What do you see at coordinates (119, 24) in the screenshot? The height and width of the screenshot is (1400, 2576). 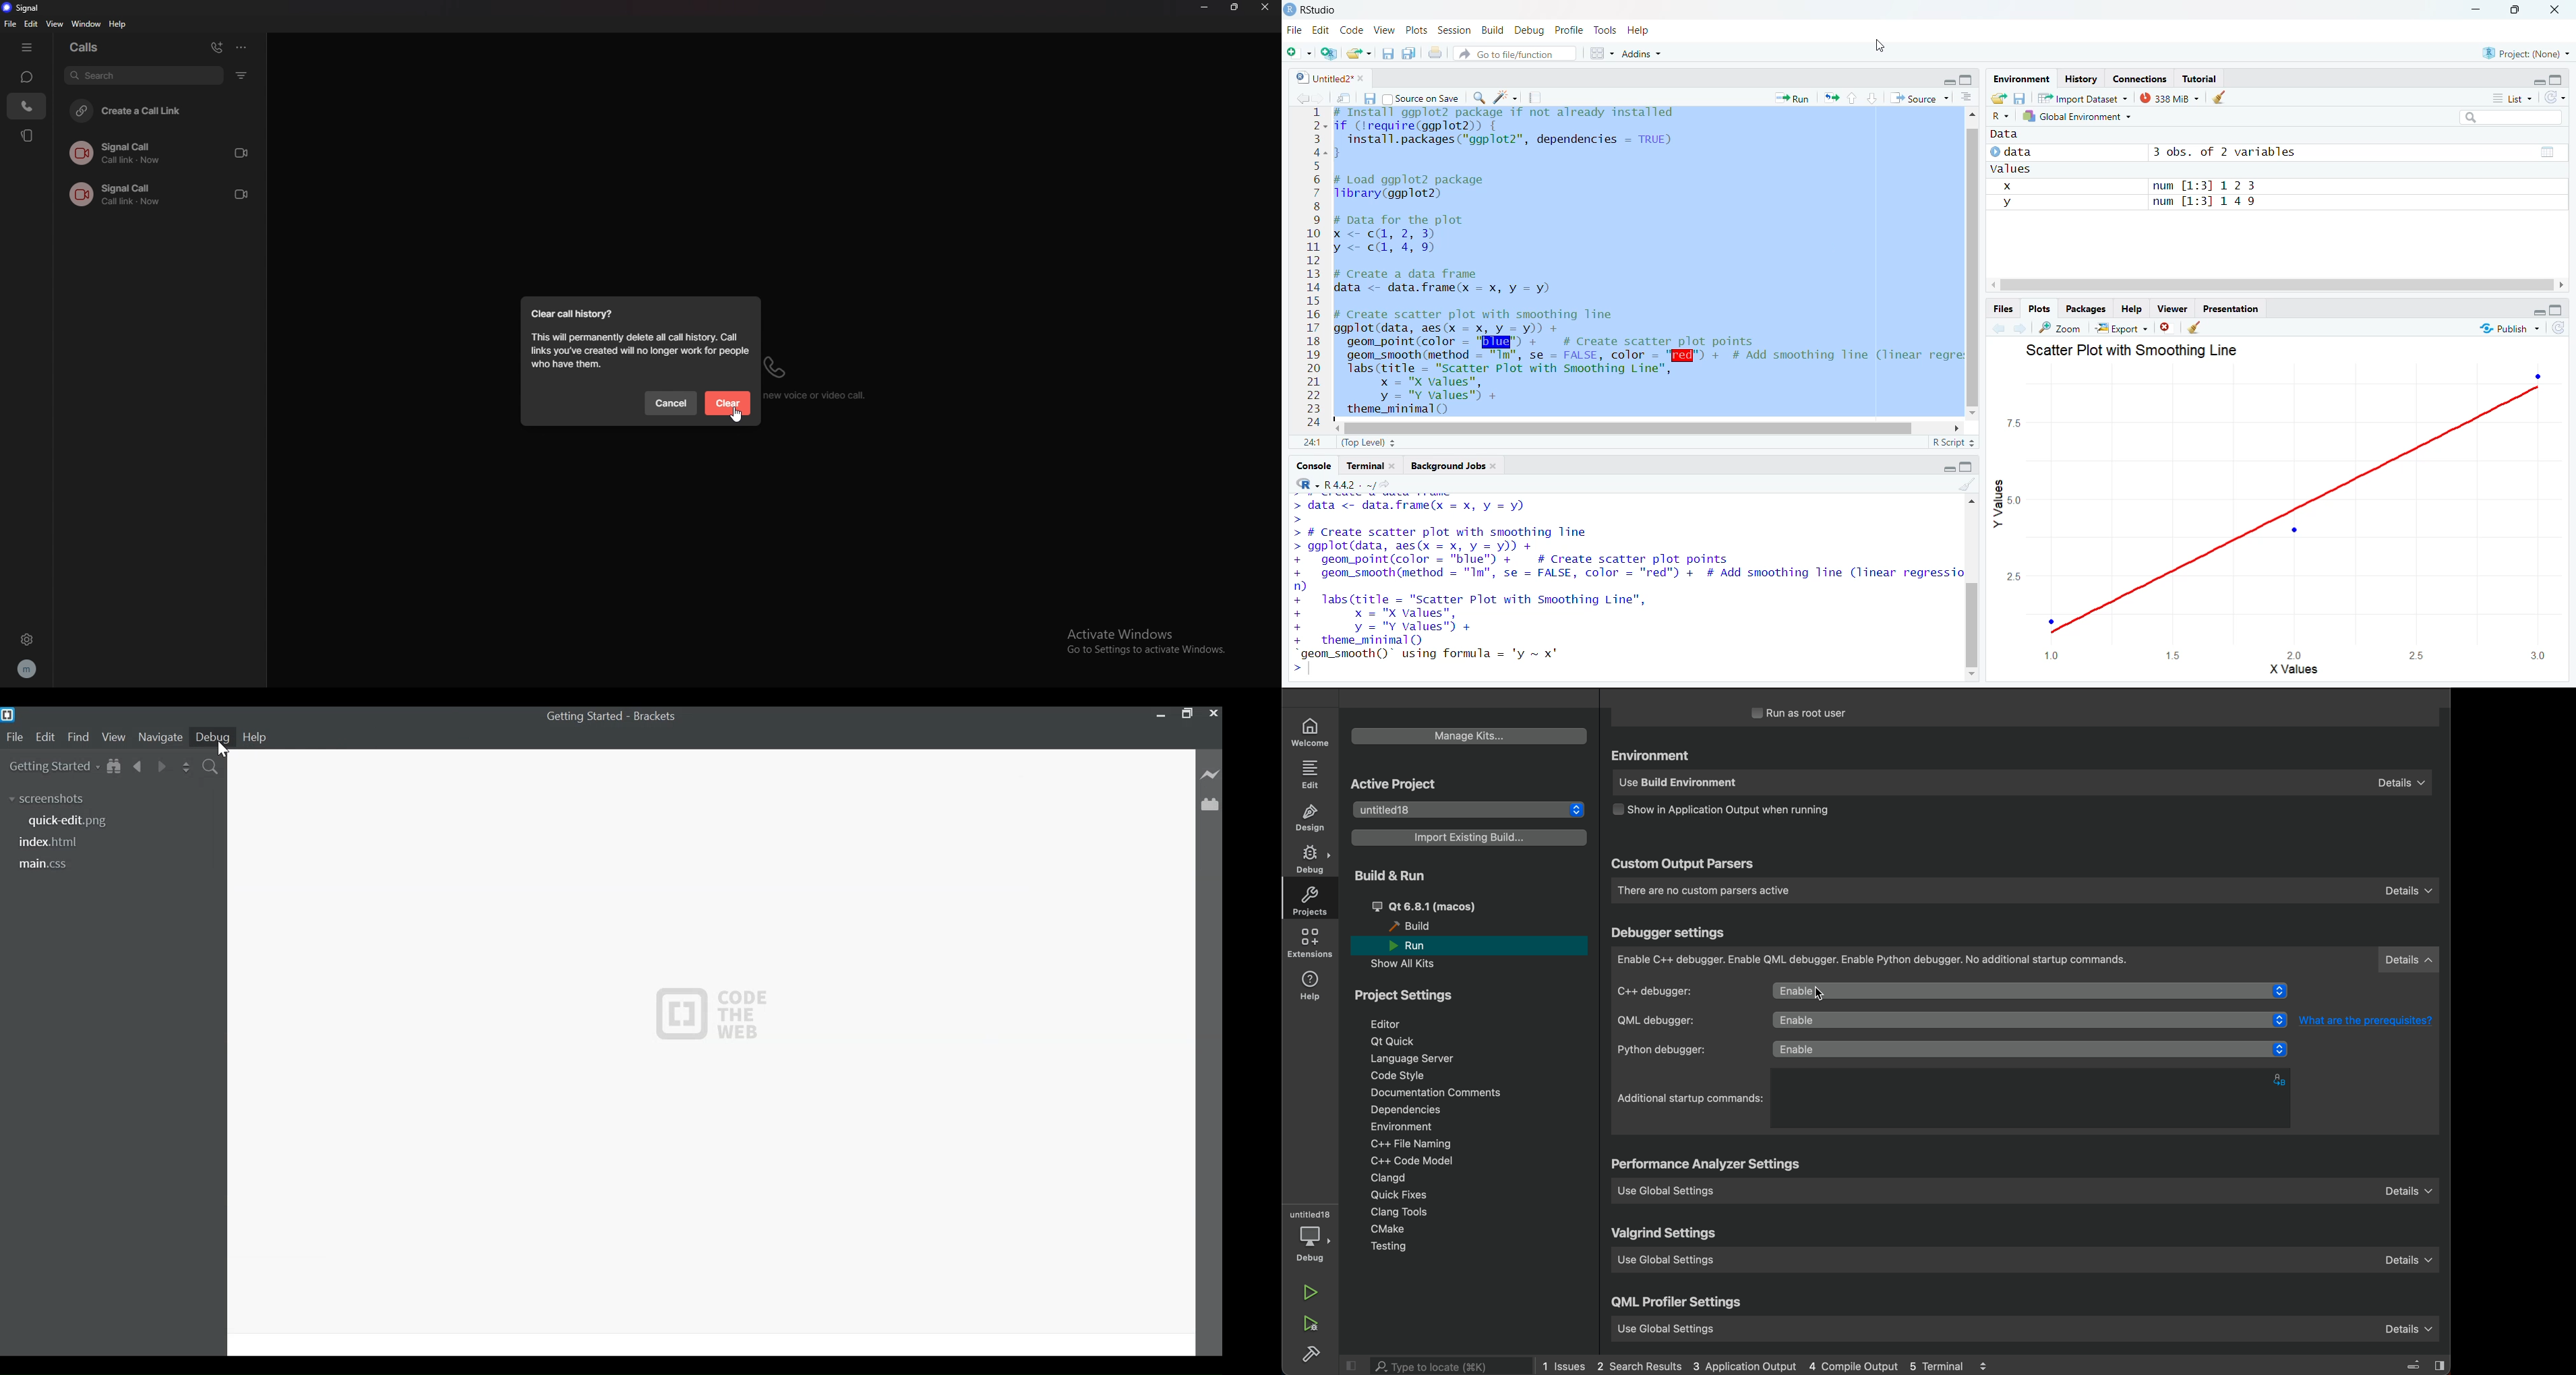 I see `help` at bounding box center [119, 24].